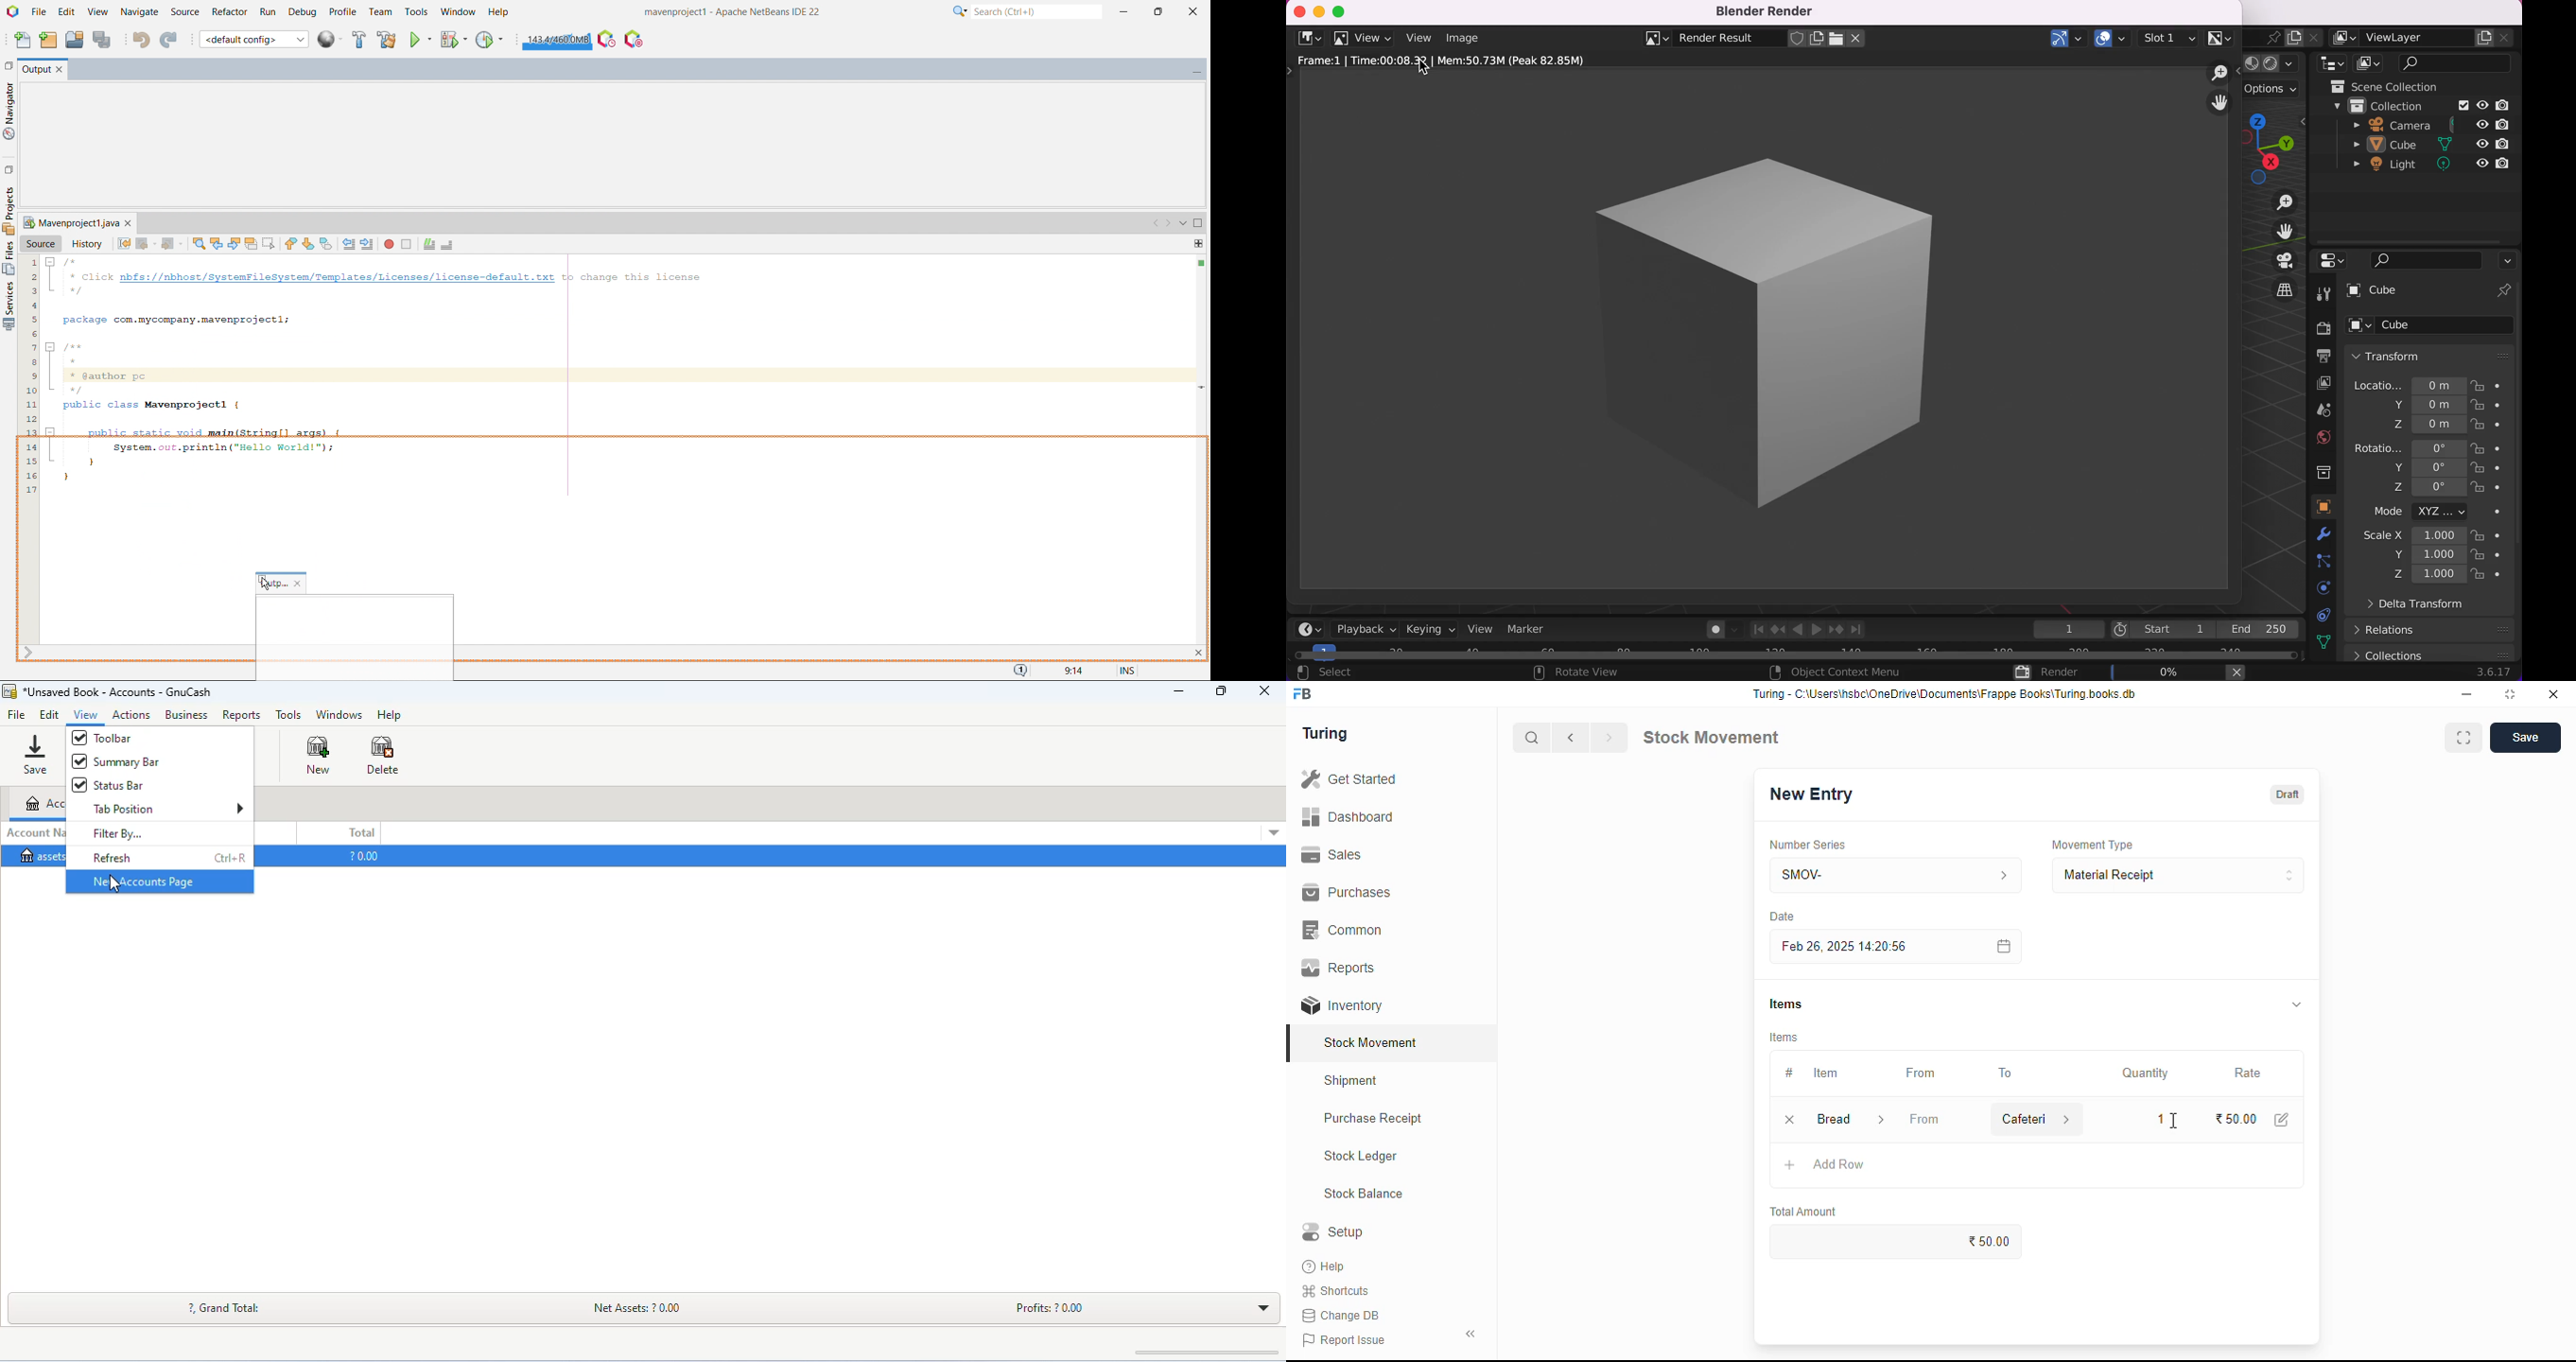  What do you see at coordinates (2274, 148) in the screenshot?
I see `shortcut, click and drag` at bounding box center [2274, 148].